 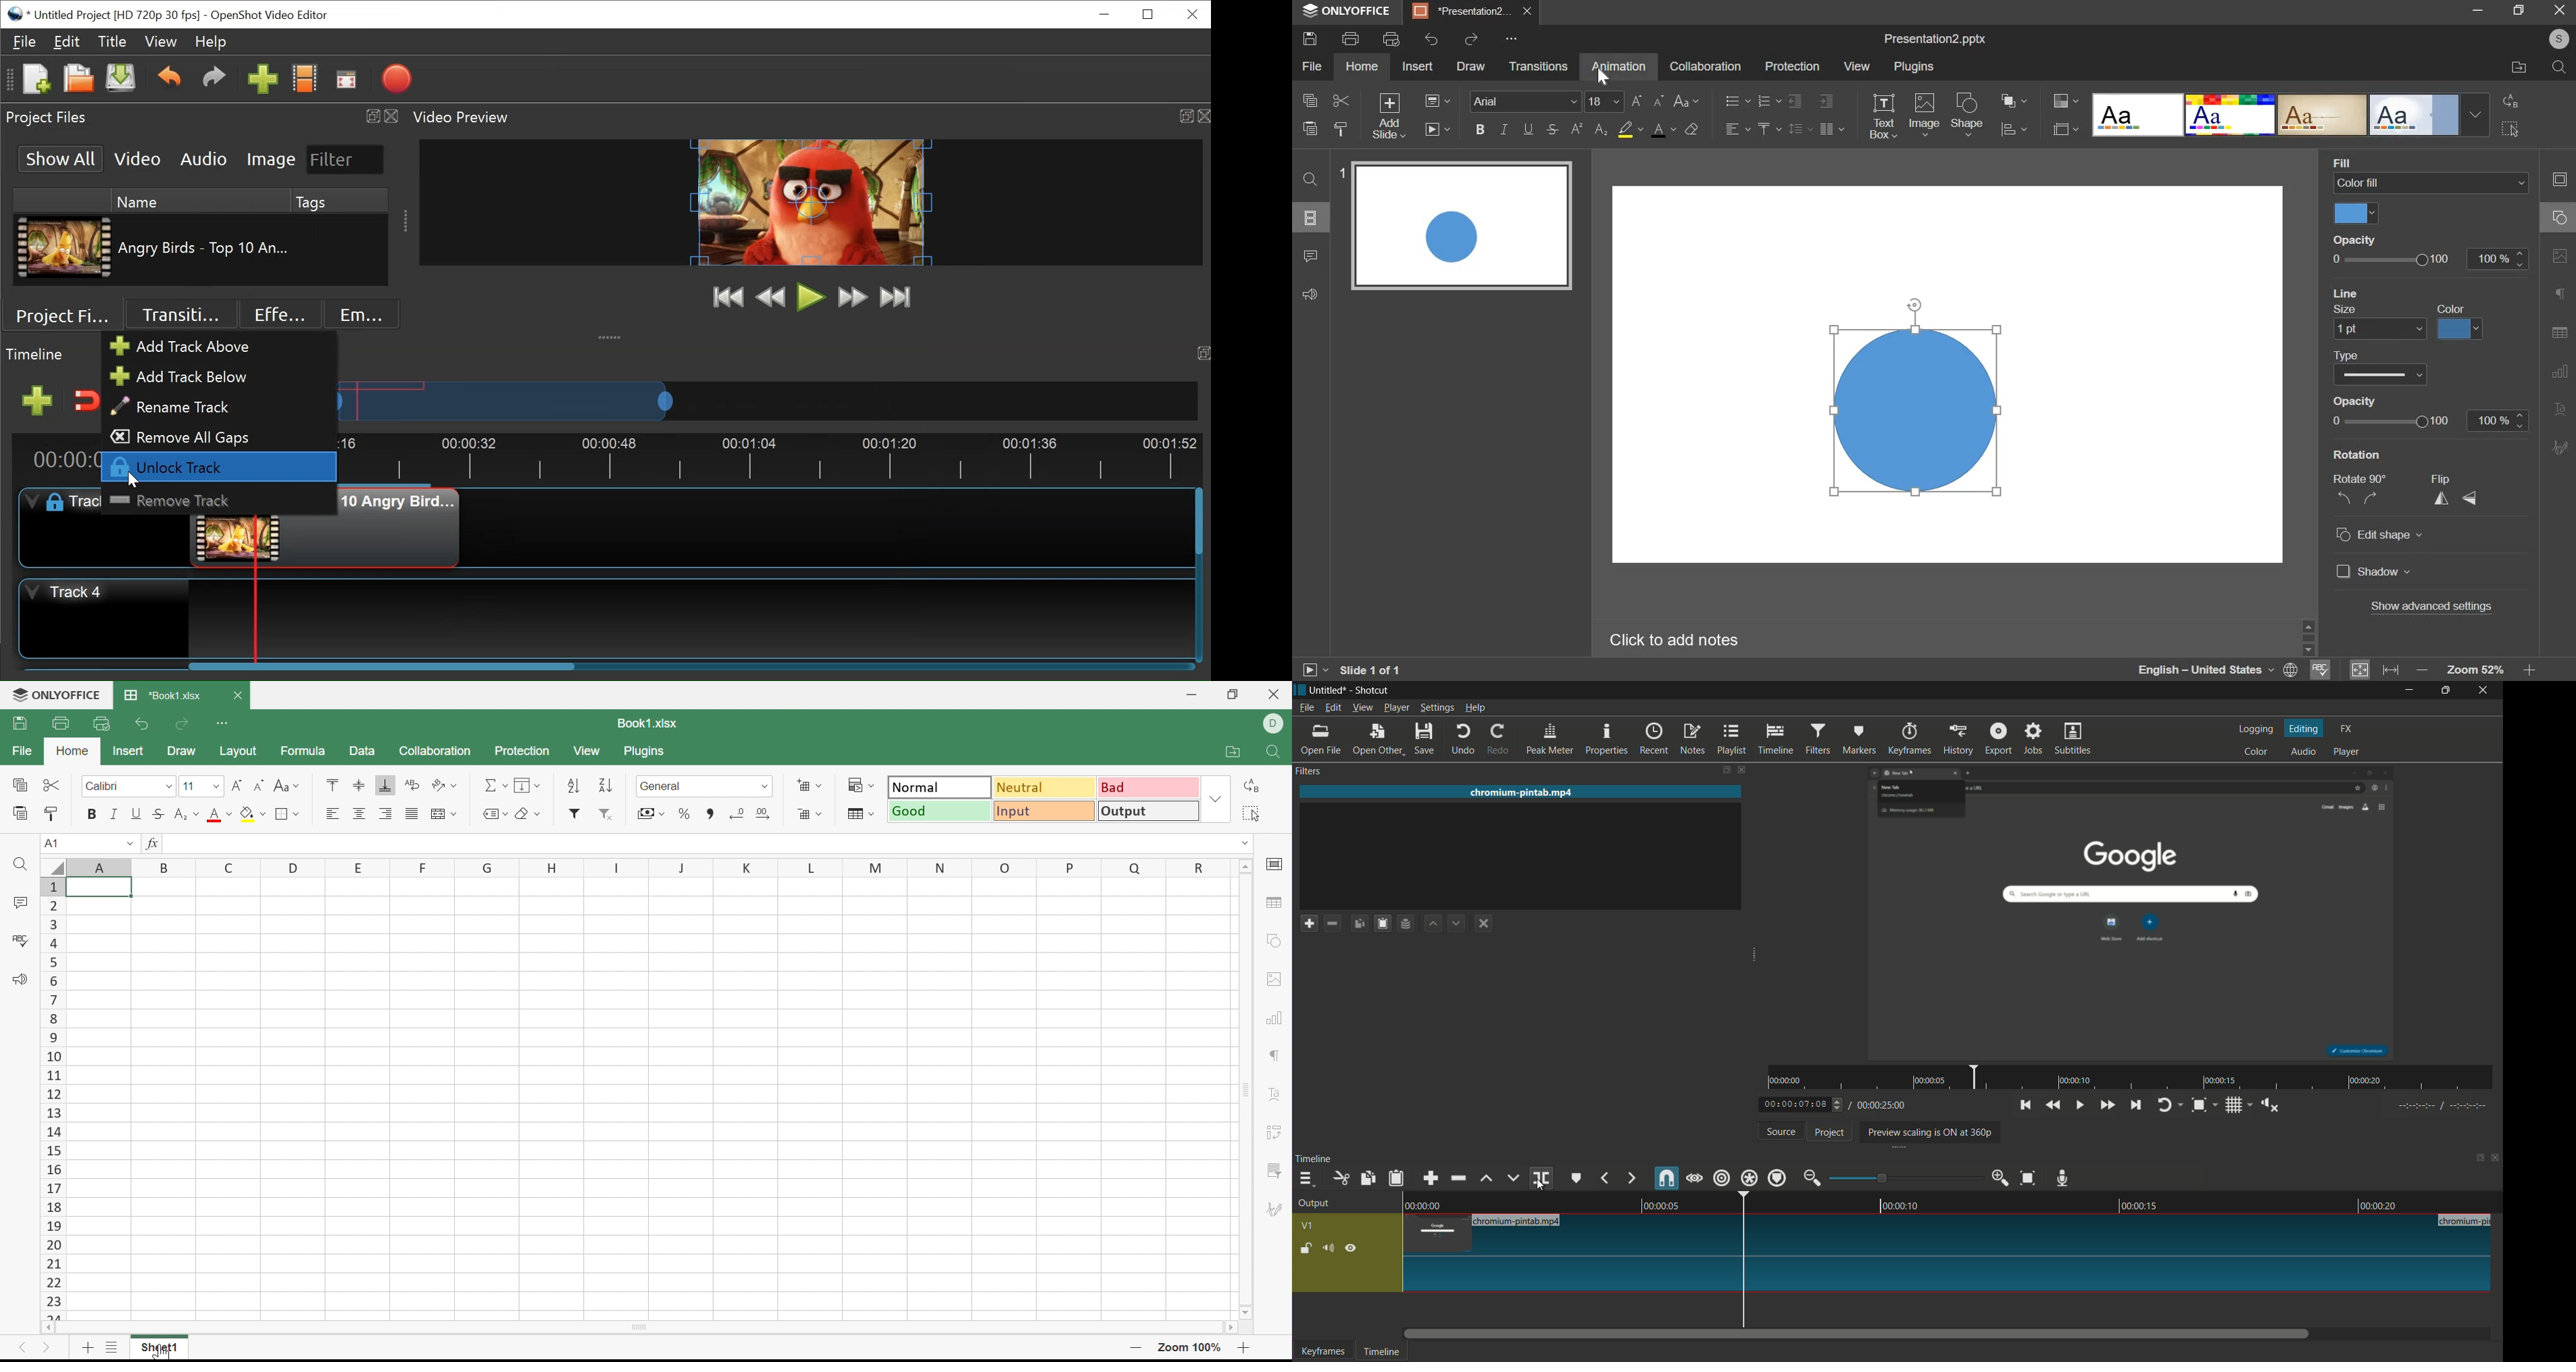 I want to click on Replace, so click(x=1254, y=787).